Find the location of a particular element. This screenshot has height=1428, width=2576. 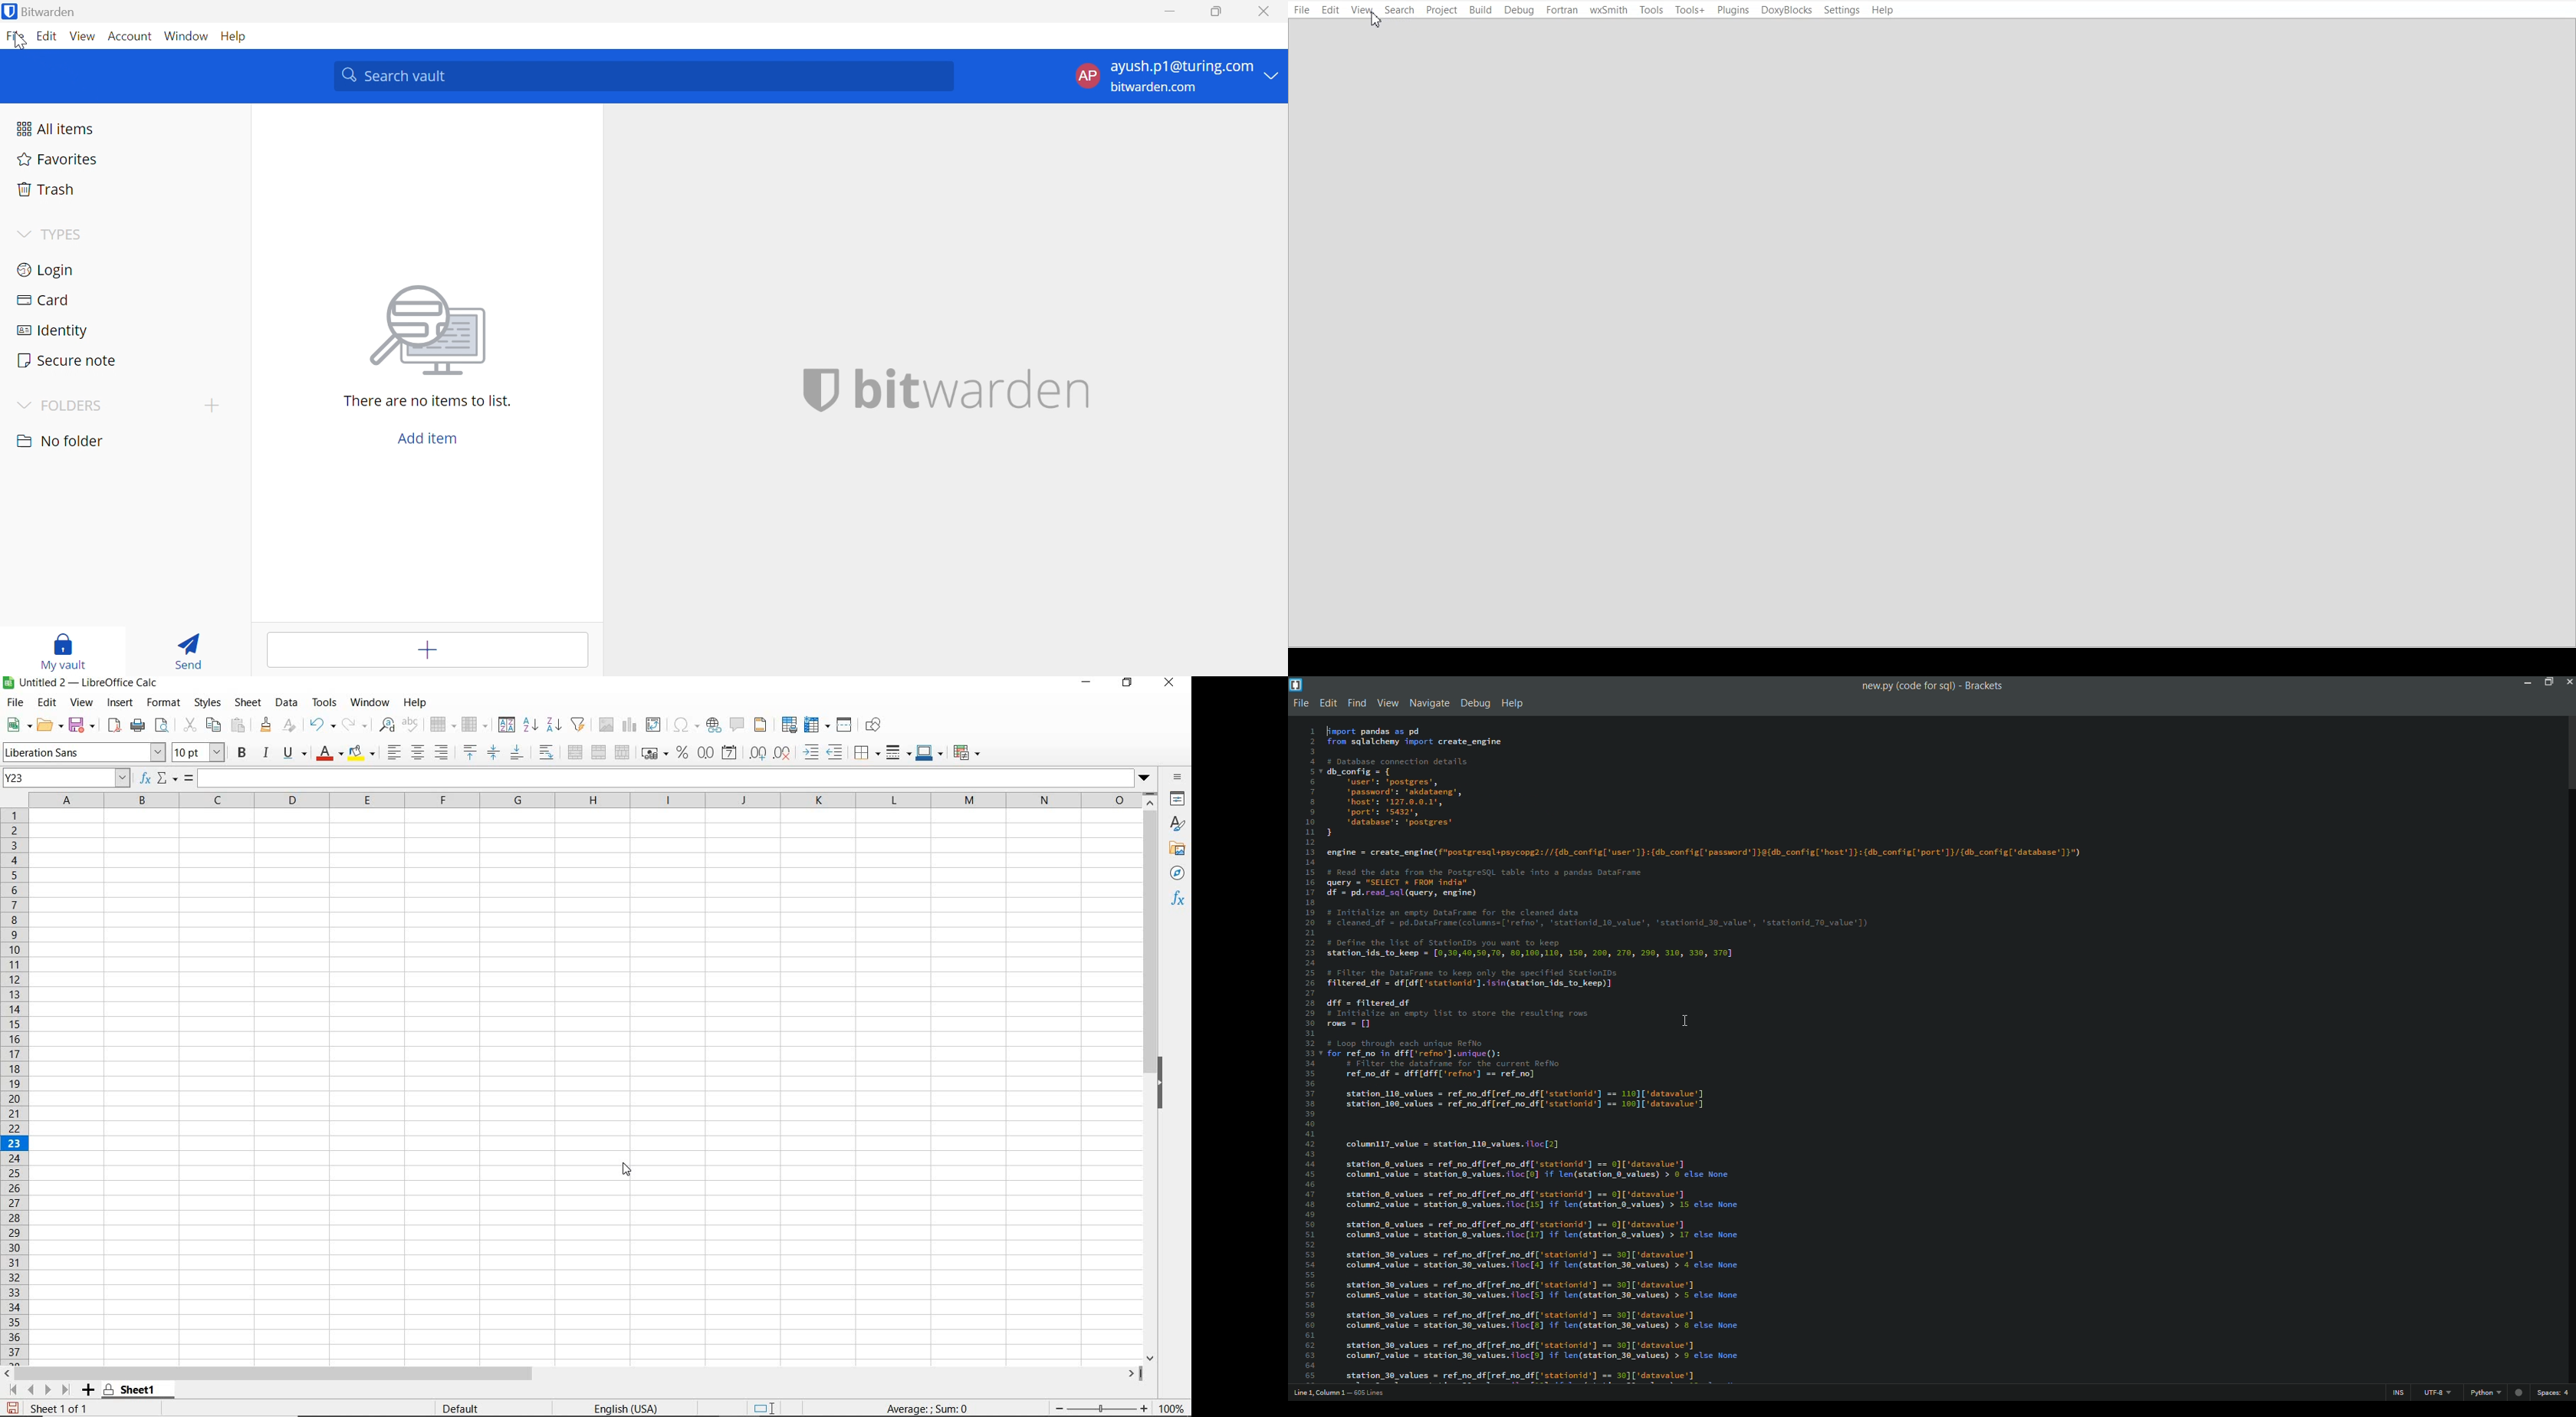

Account is located at coordinates (129, 36).